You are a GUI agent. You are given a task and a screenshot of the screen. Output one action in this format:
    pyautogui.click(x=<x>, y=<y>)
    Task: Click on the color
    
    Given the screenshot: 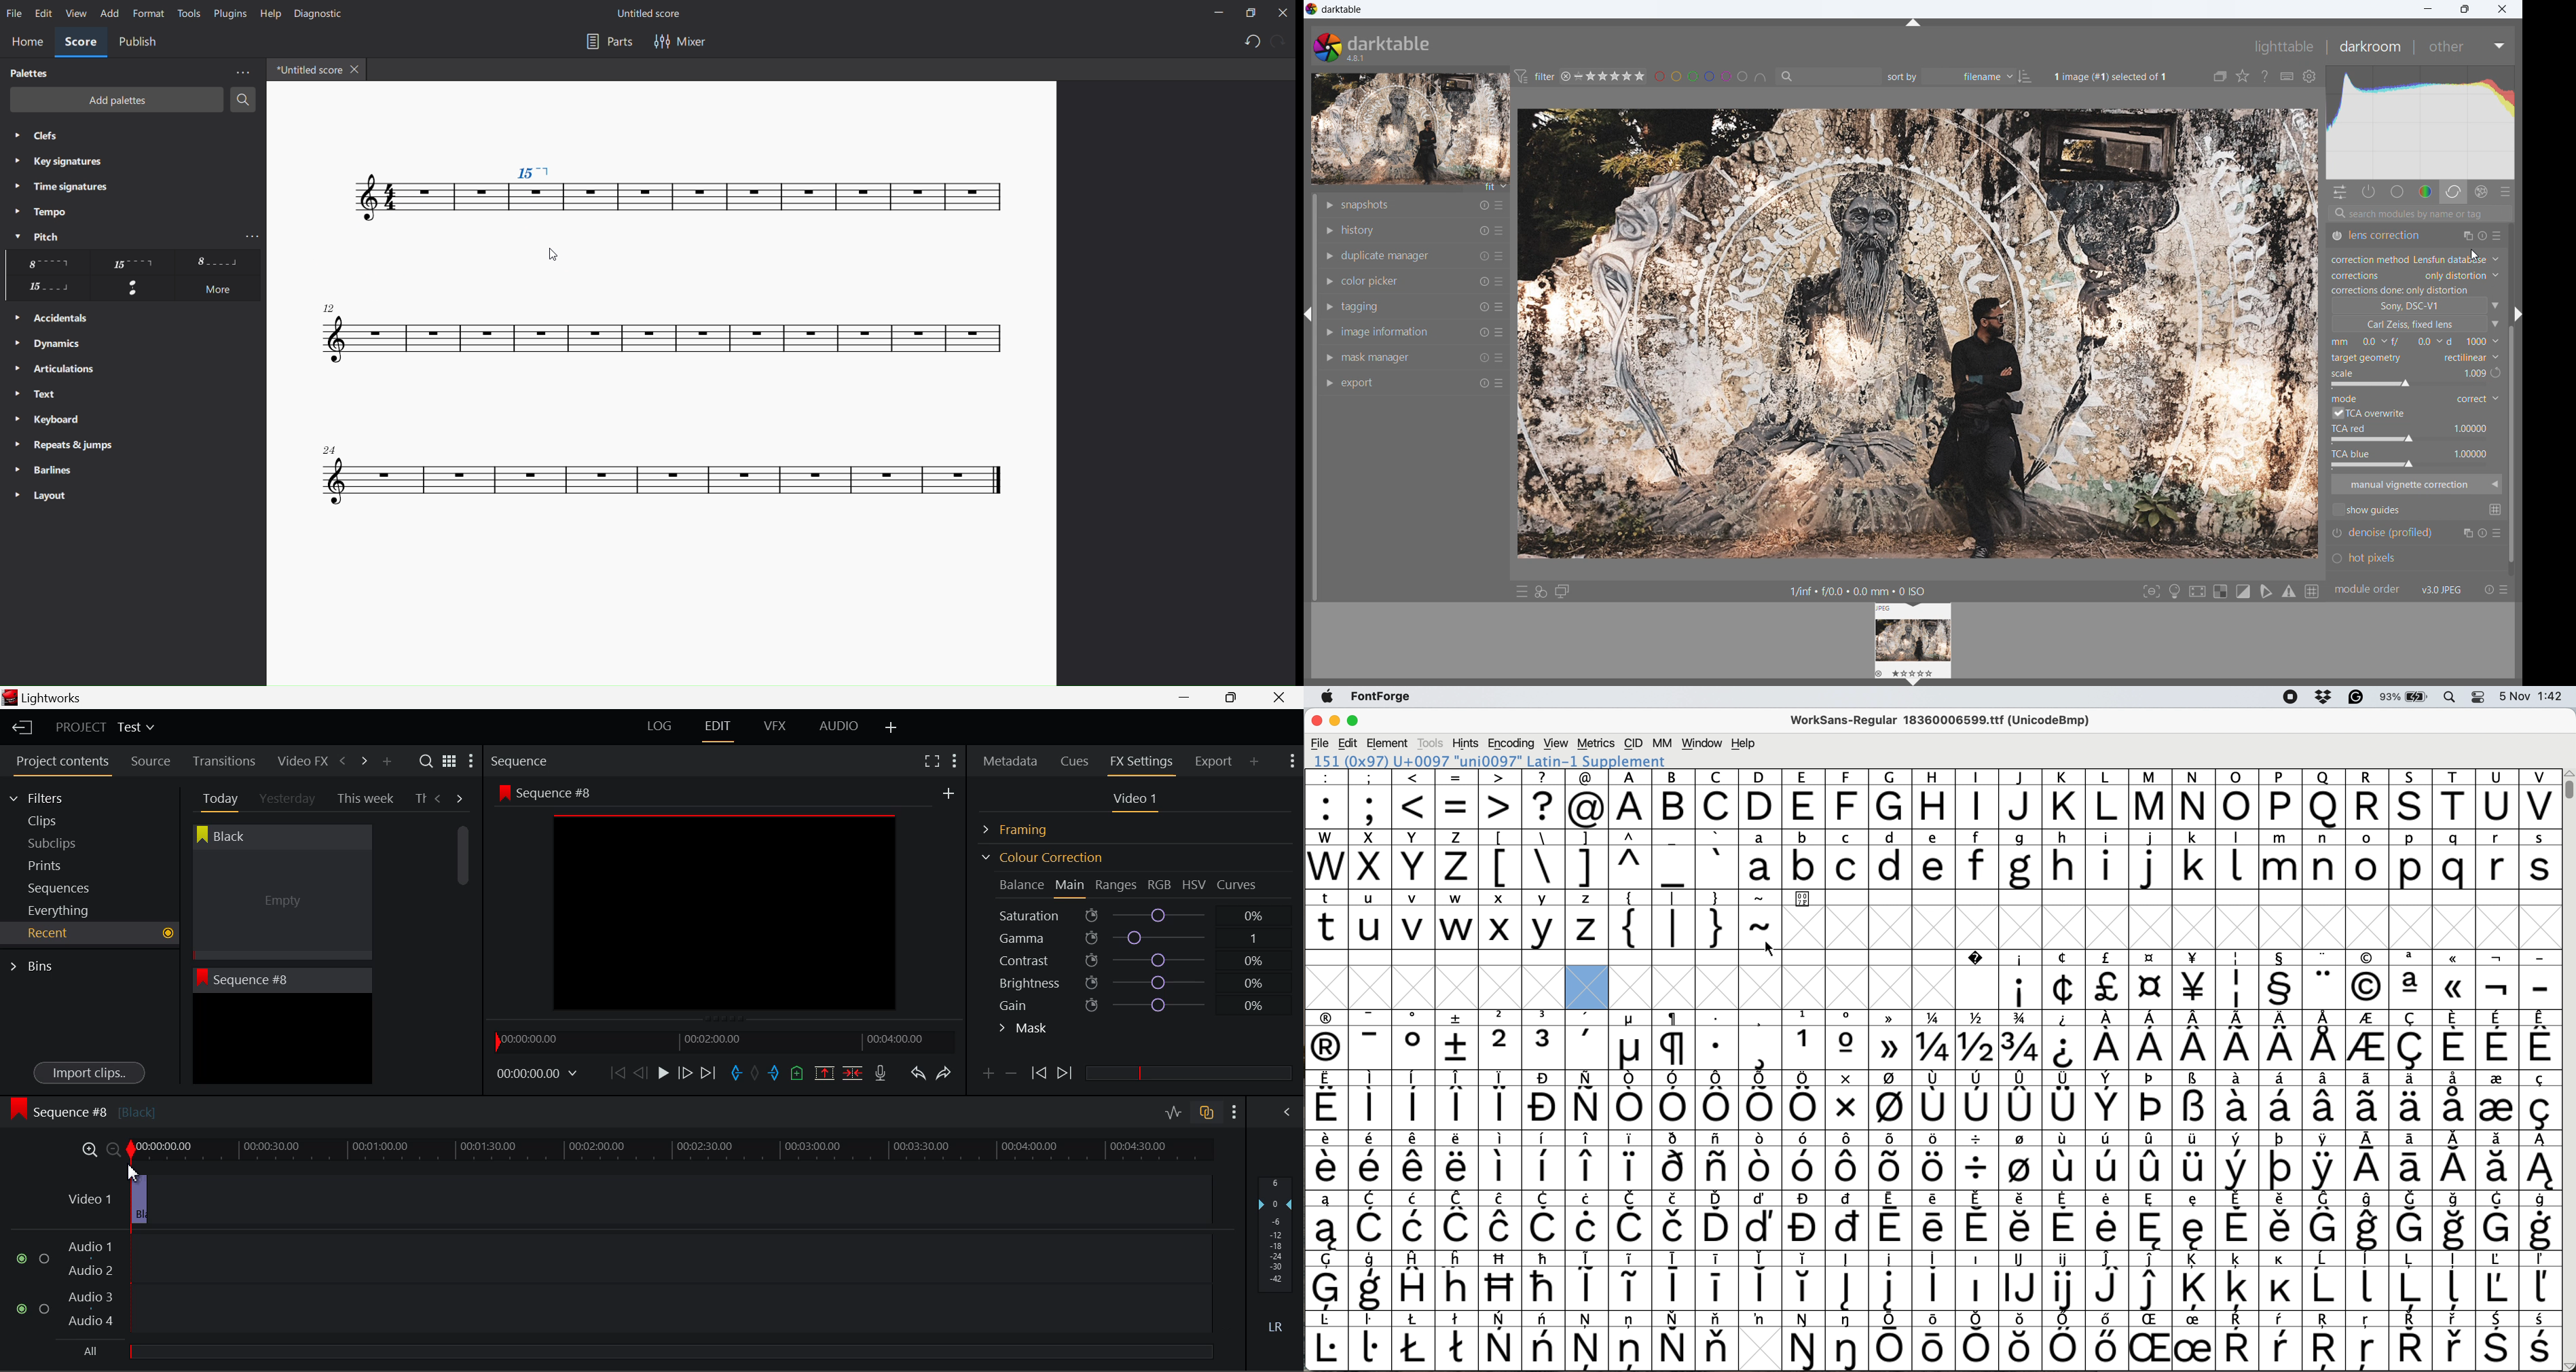 What is the action you would take?
    pyautogui.click(x=2426, y=192)
    